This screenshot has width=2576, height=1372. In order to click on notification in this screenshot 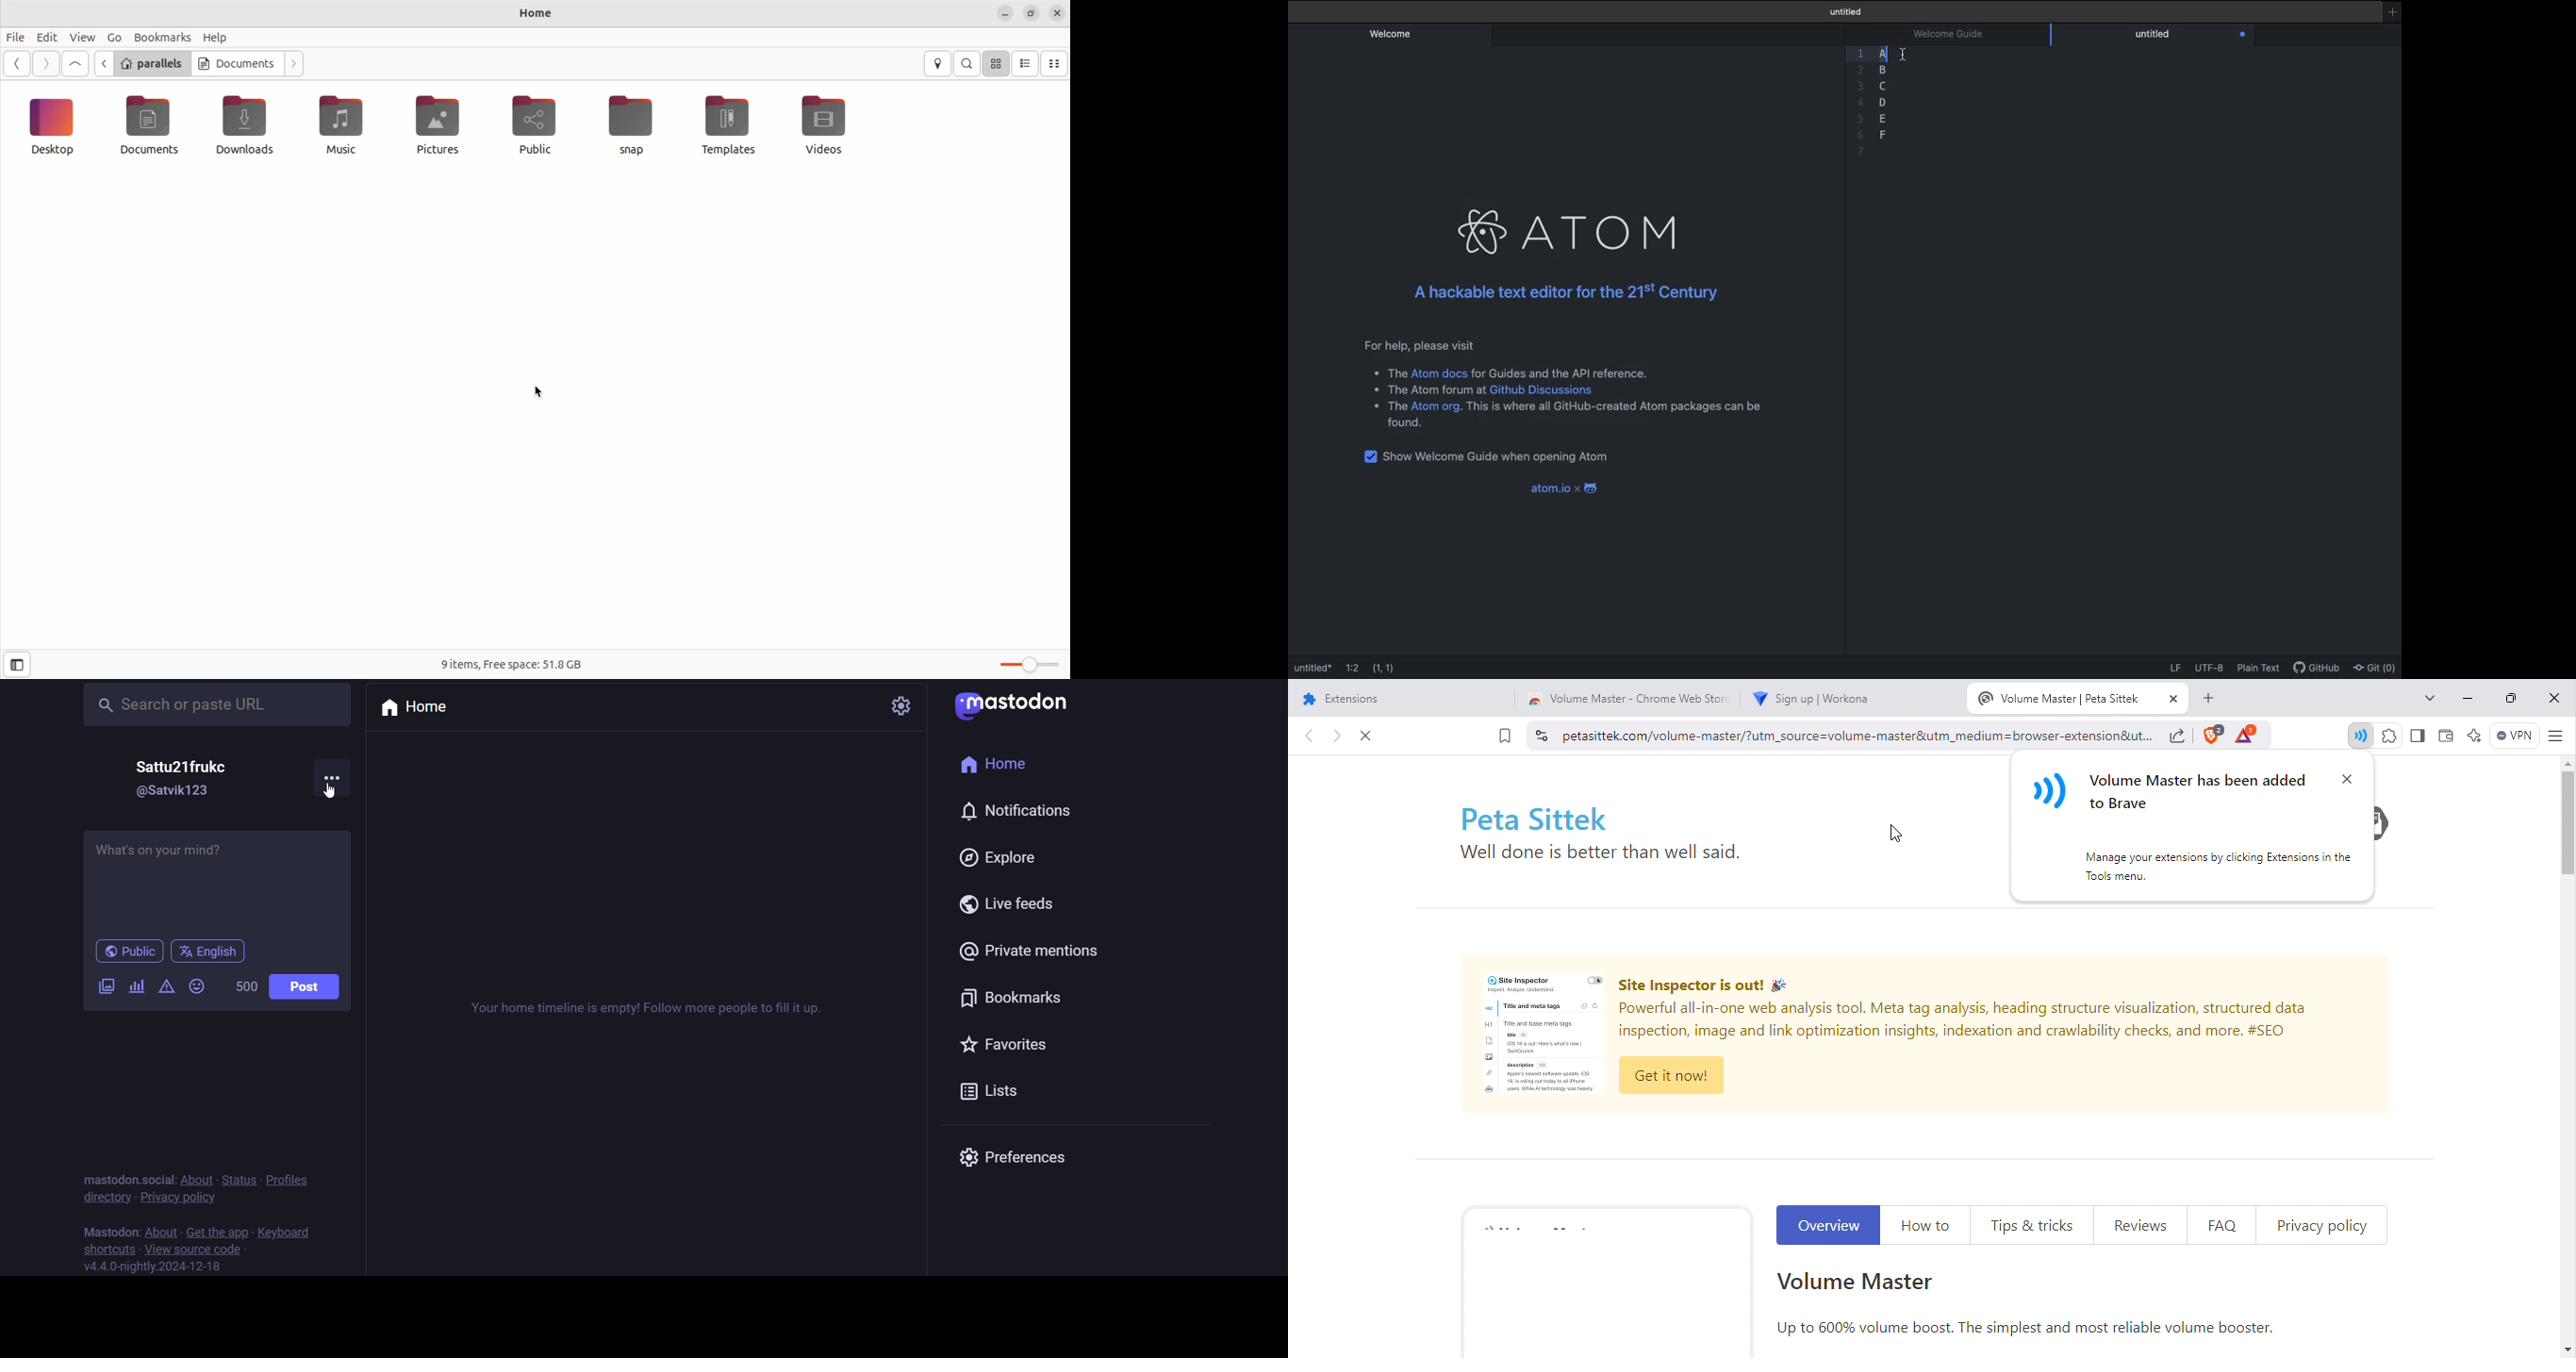, I will do `click(1019, 810)`.